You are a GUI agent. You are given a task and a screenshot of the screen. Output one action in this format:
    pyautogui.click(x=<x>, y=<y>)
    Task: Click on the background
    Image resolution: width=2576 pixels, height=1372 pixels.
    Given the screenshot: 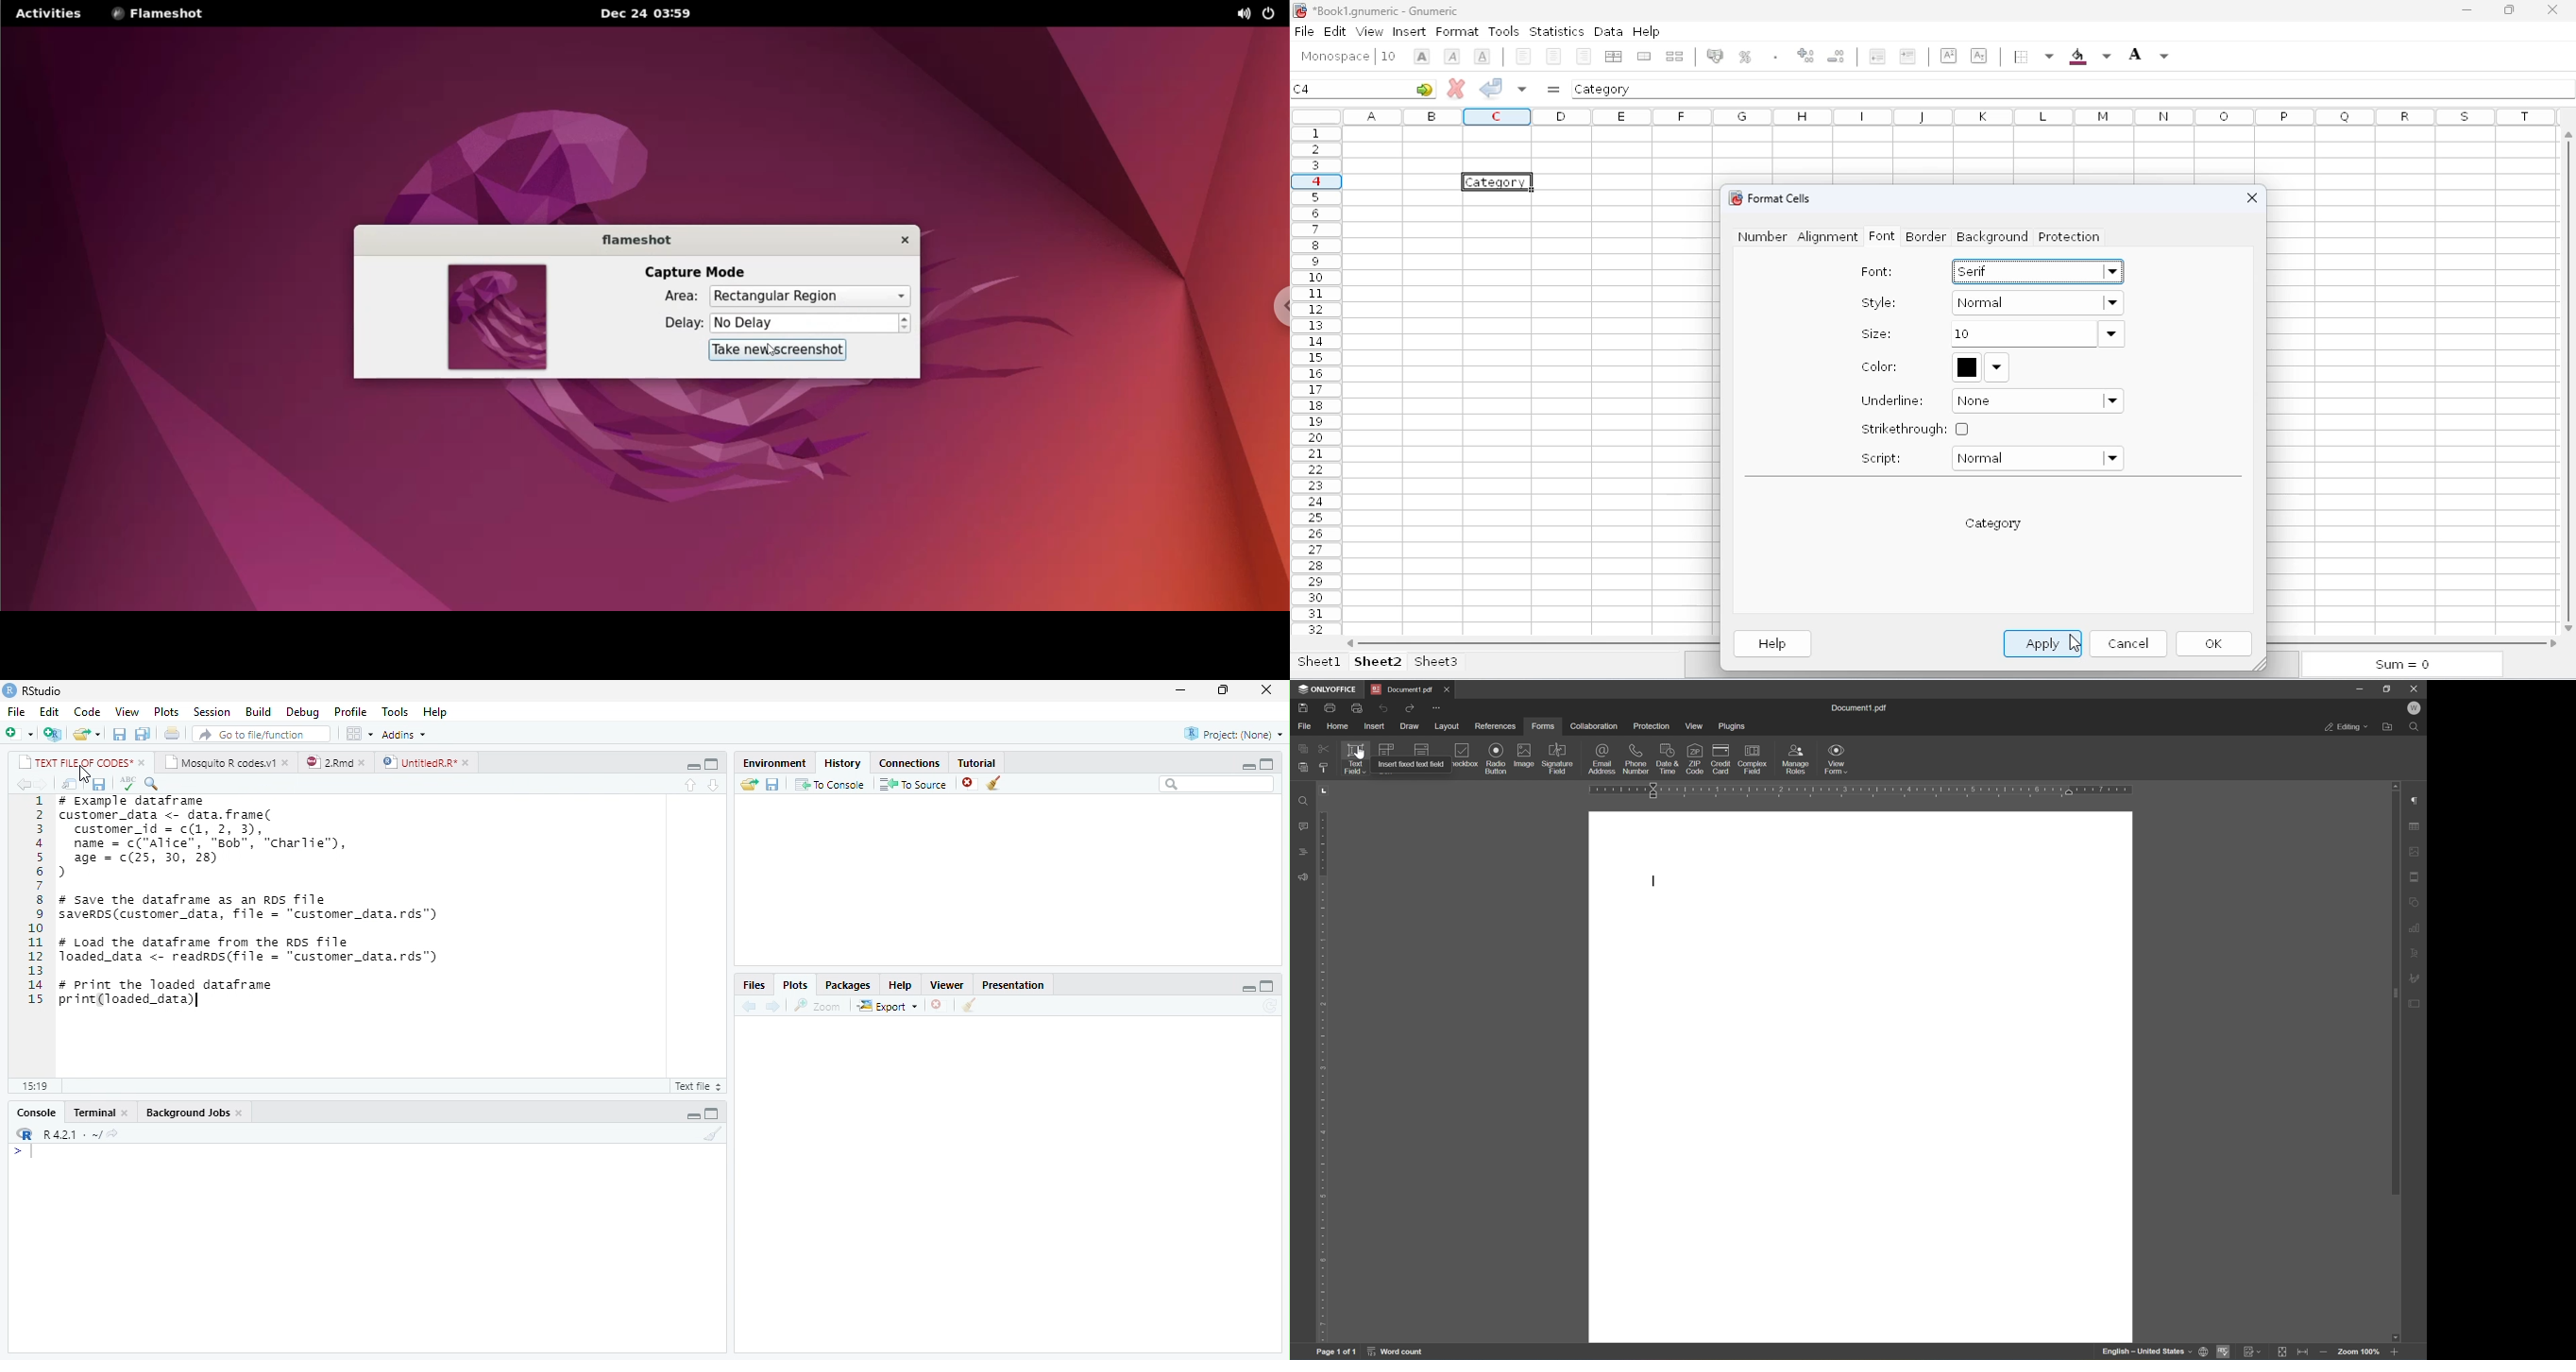 What is the action you would take?
    pyautogui.click(x=2089, y=57)
    